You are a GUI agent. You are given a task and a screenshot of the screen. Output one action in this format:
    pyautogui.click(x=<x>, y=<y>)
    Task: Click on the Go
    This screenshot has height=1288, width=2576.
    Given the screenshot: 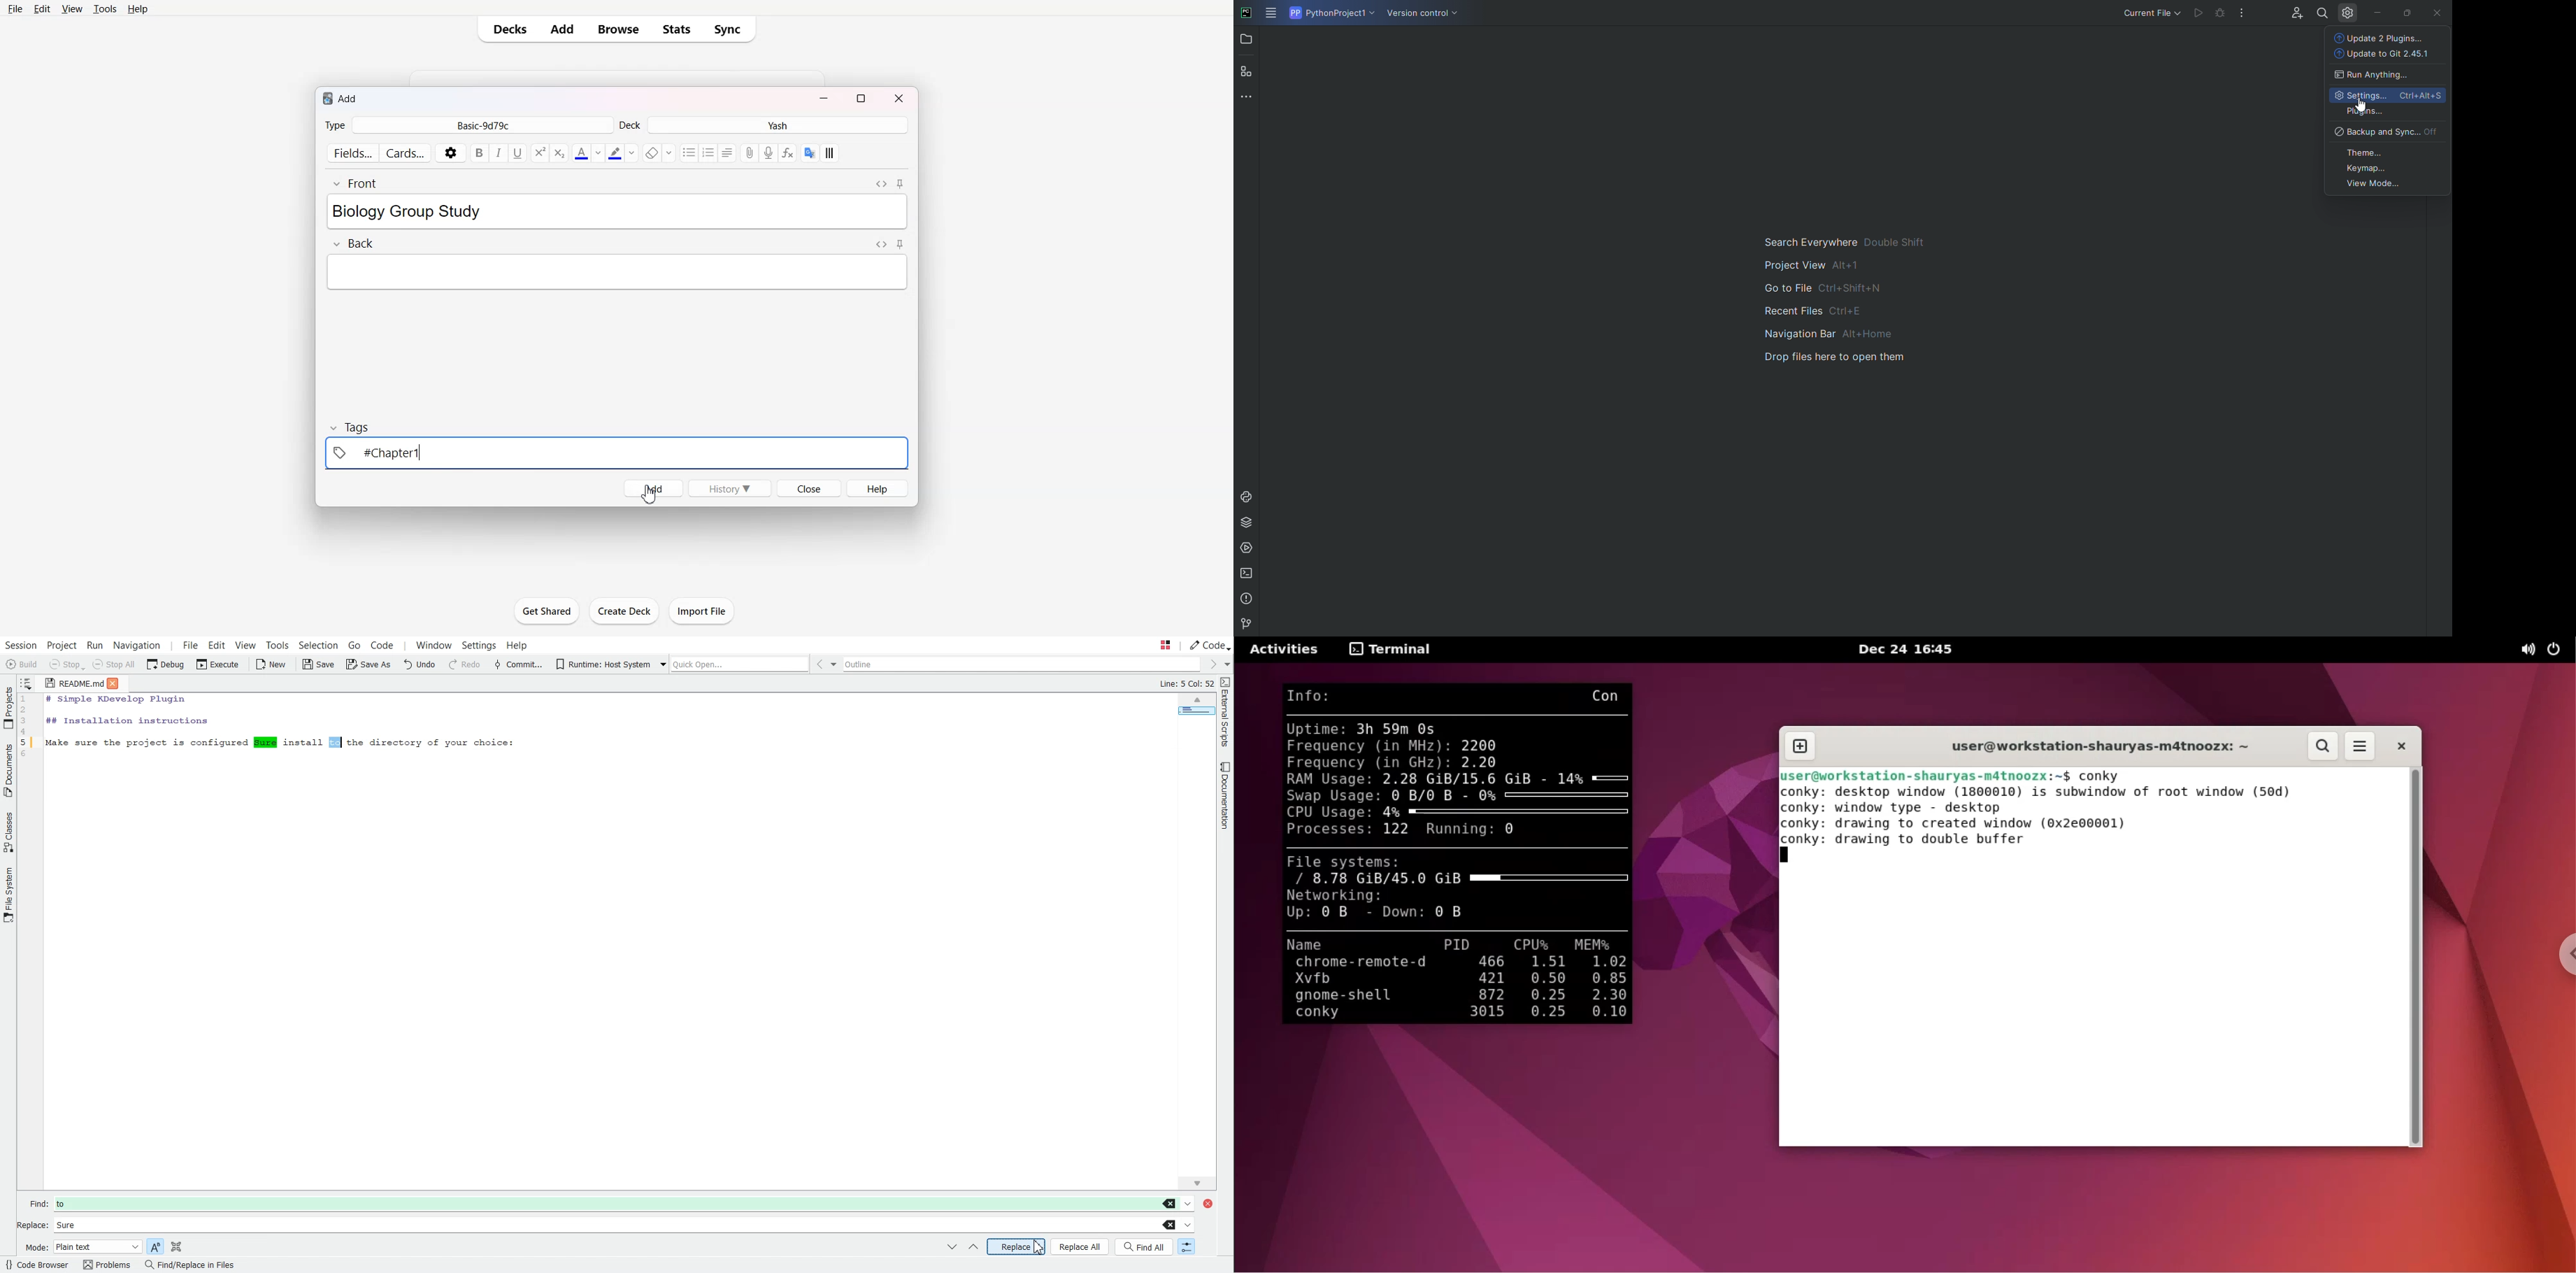 What is the action you would take?
    pyautogui.click(x=354, y=645)
    